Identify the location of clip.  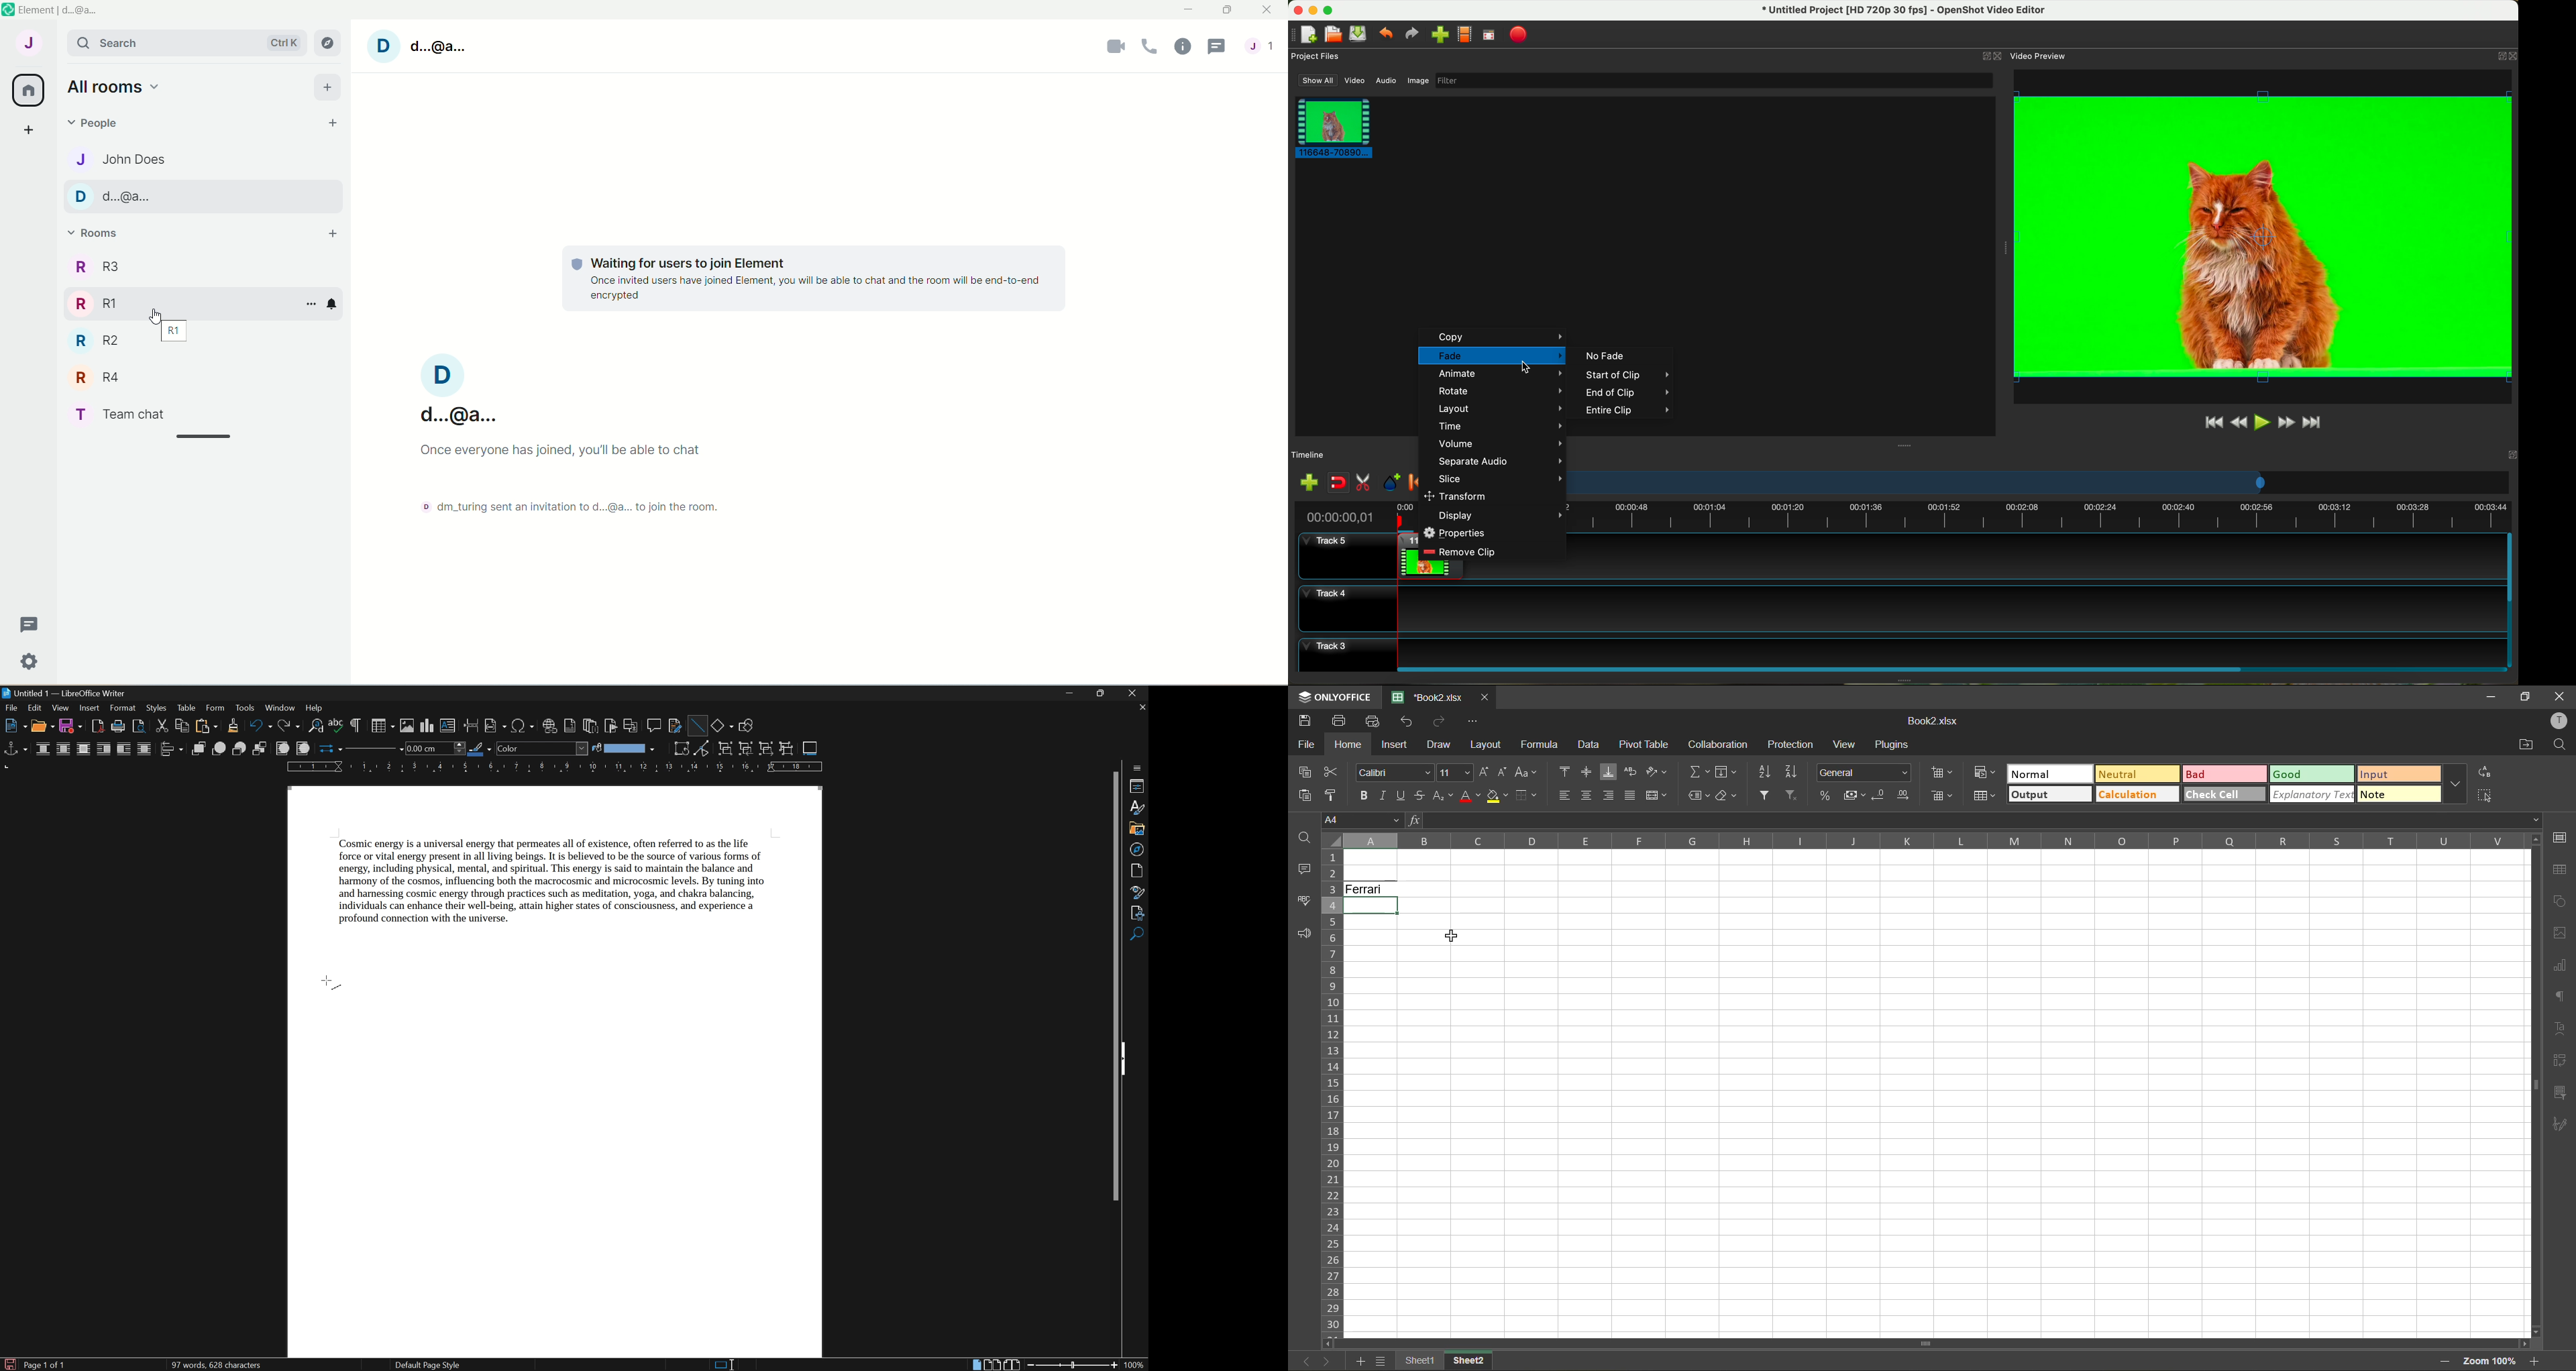
(1331, 127).